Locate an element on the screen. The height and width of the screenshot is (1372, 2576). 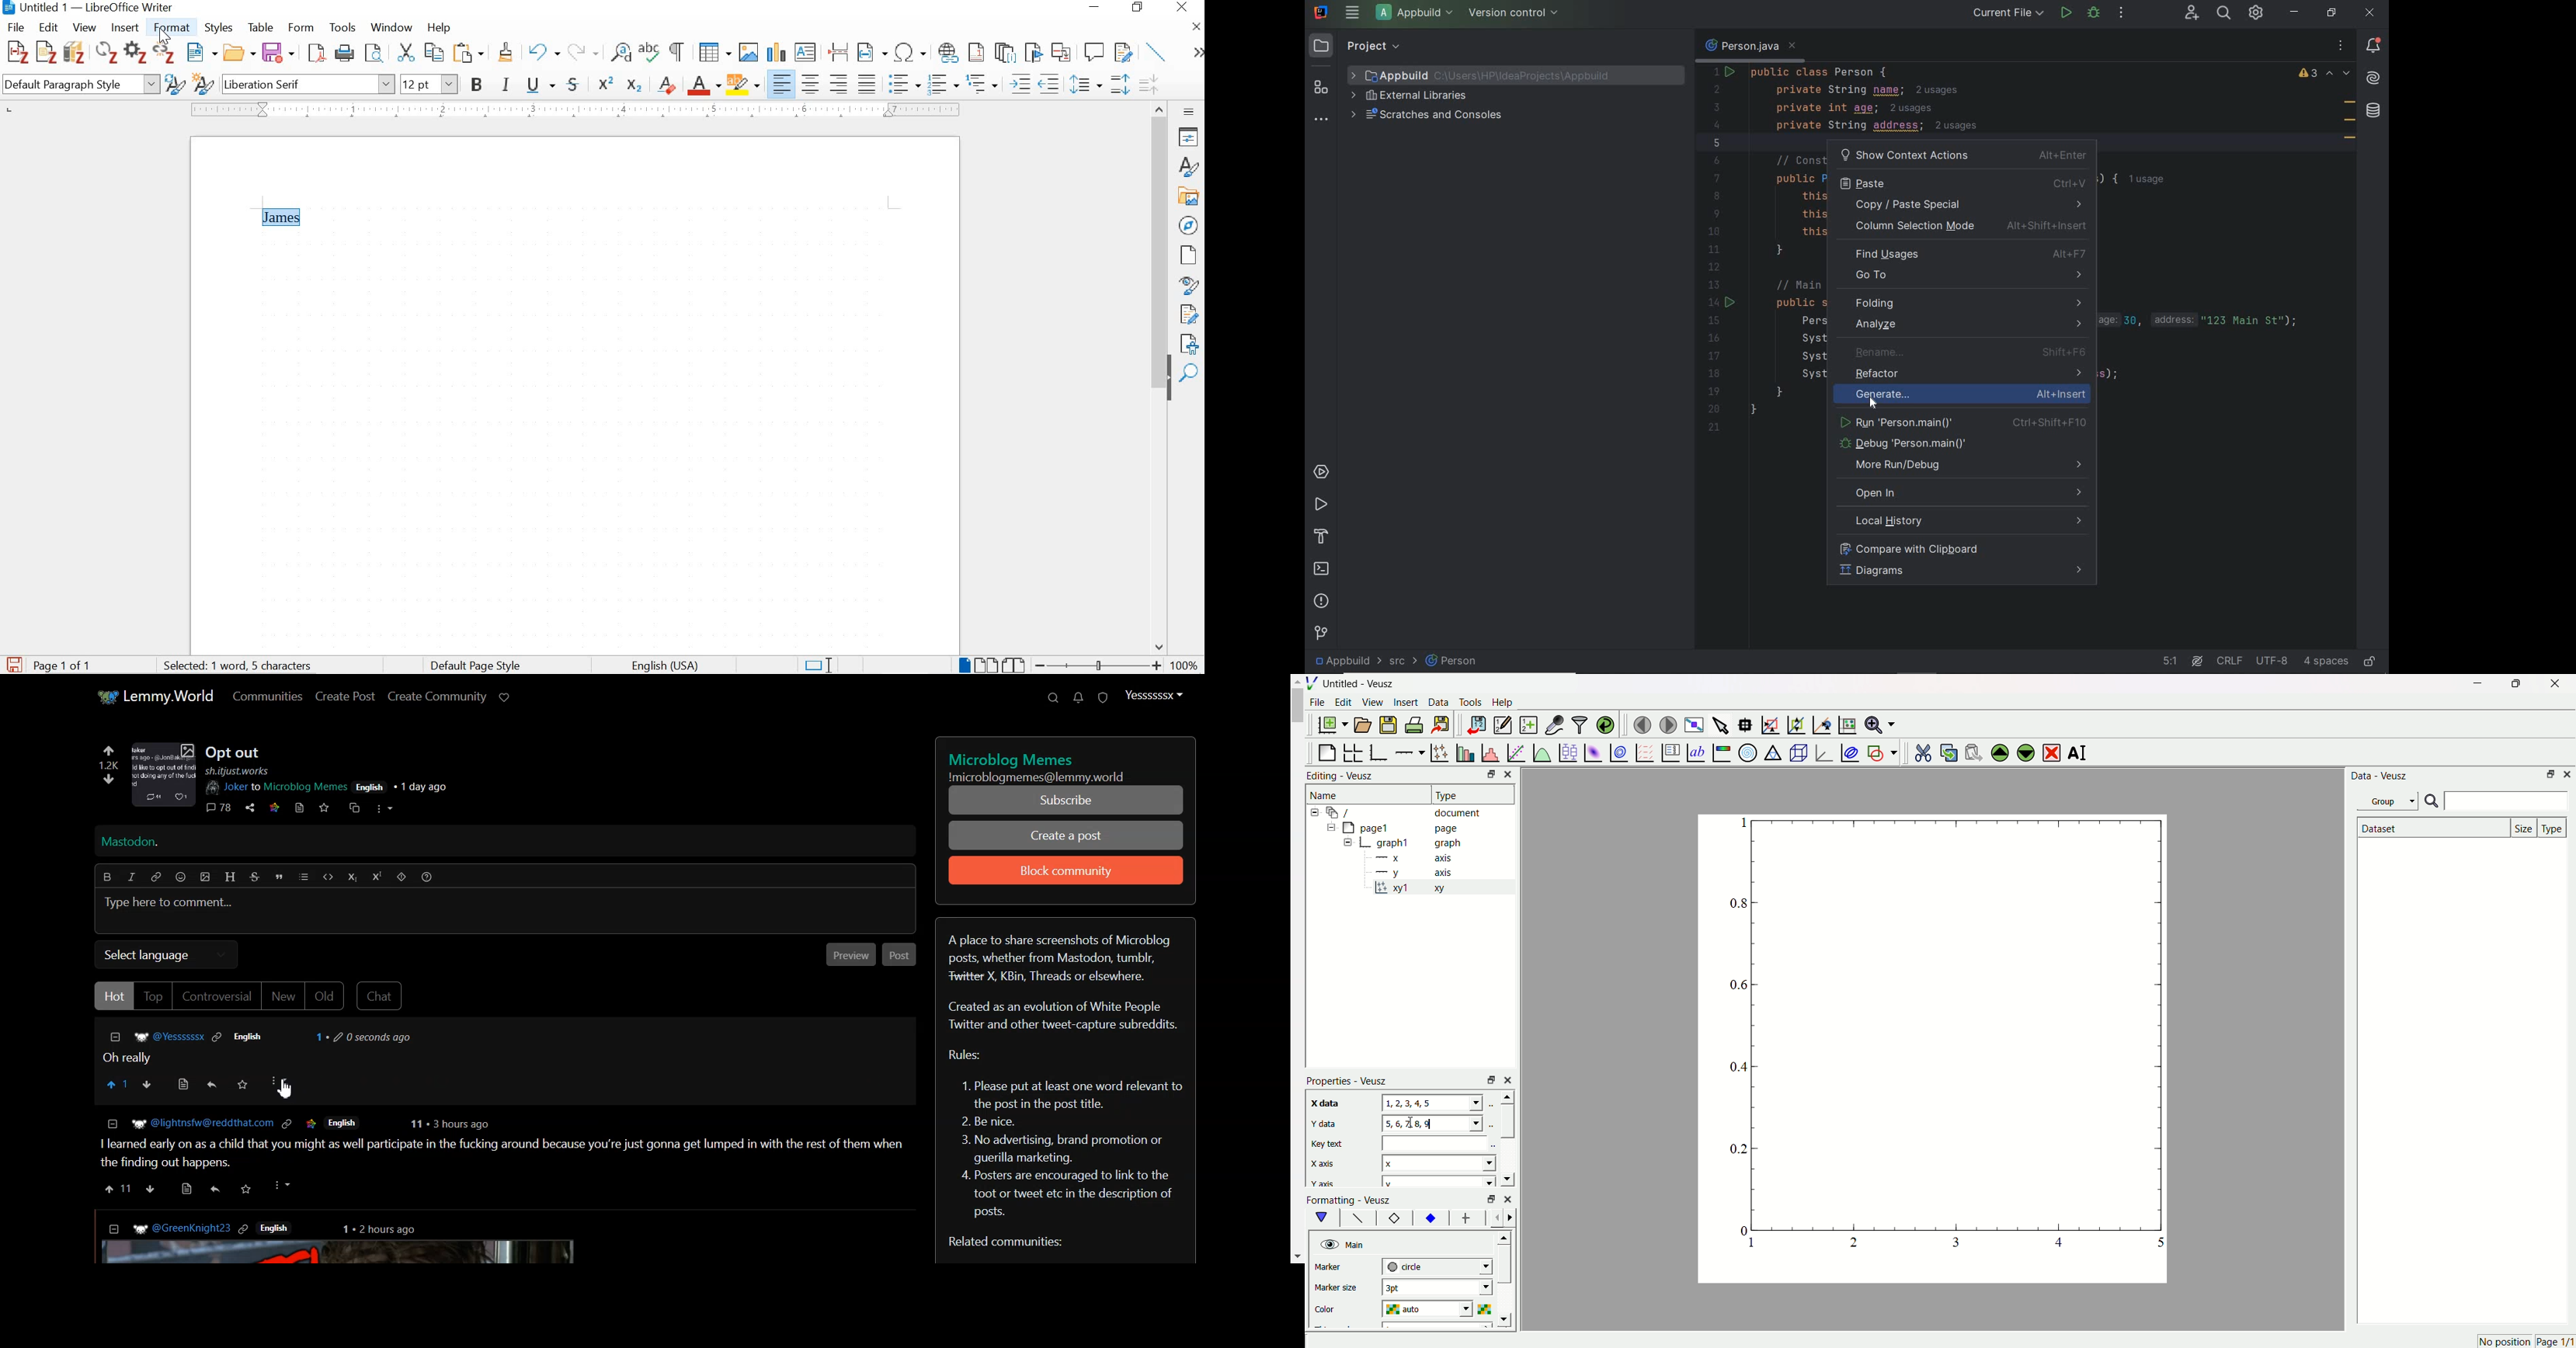
Minimize is located at coordinates (1487, 775).